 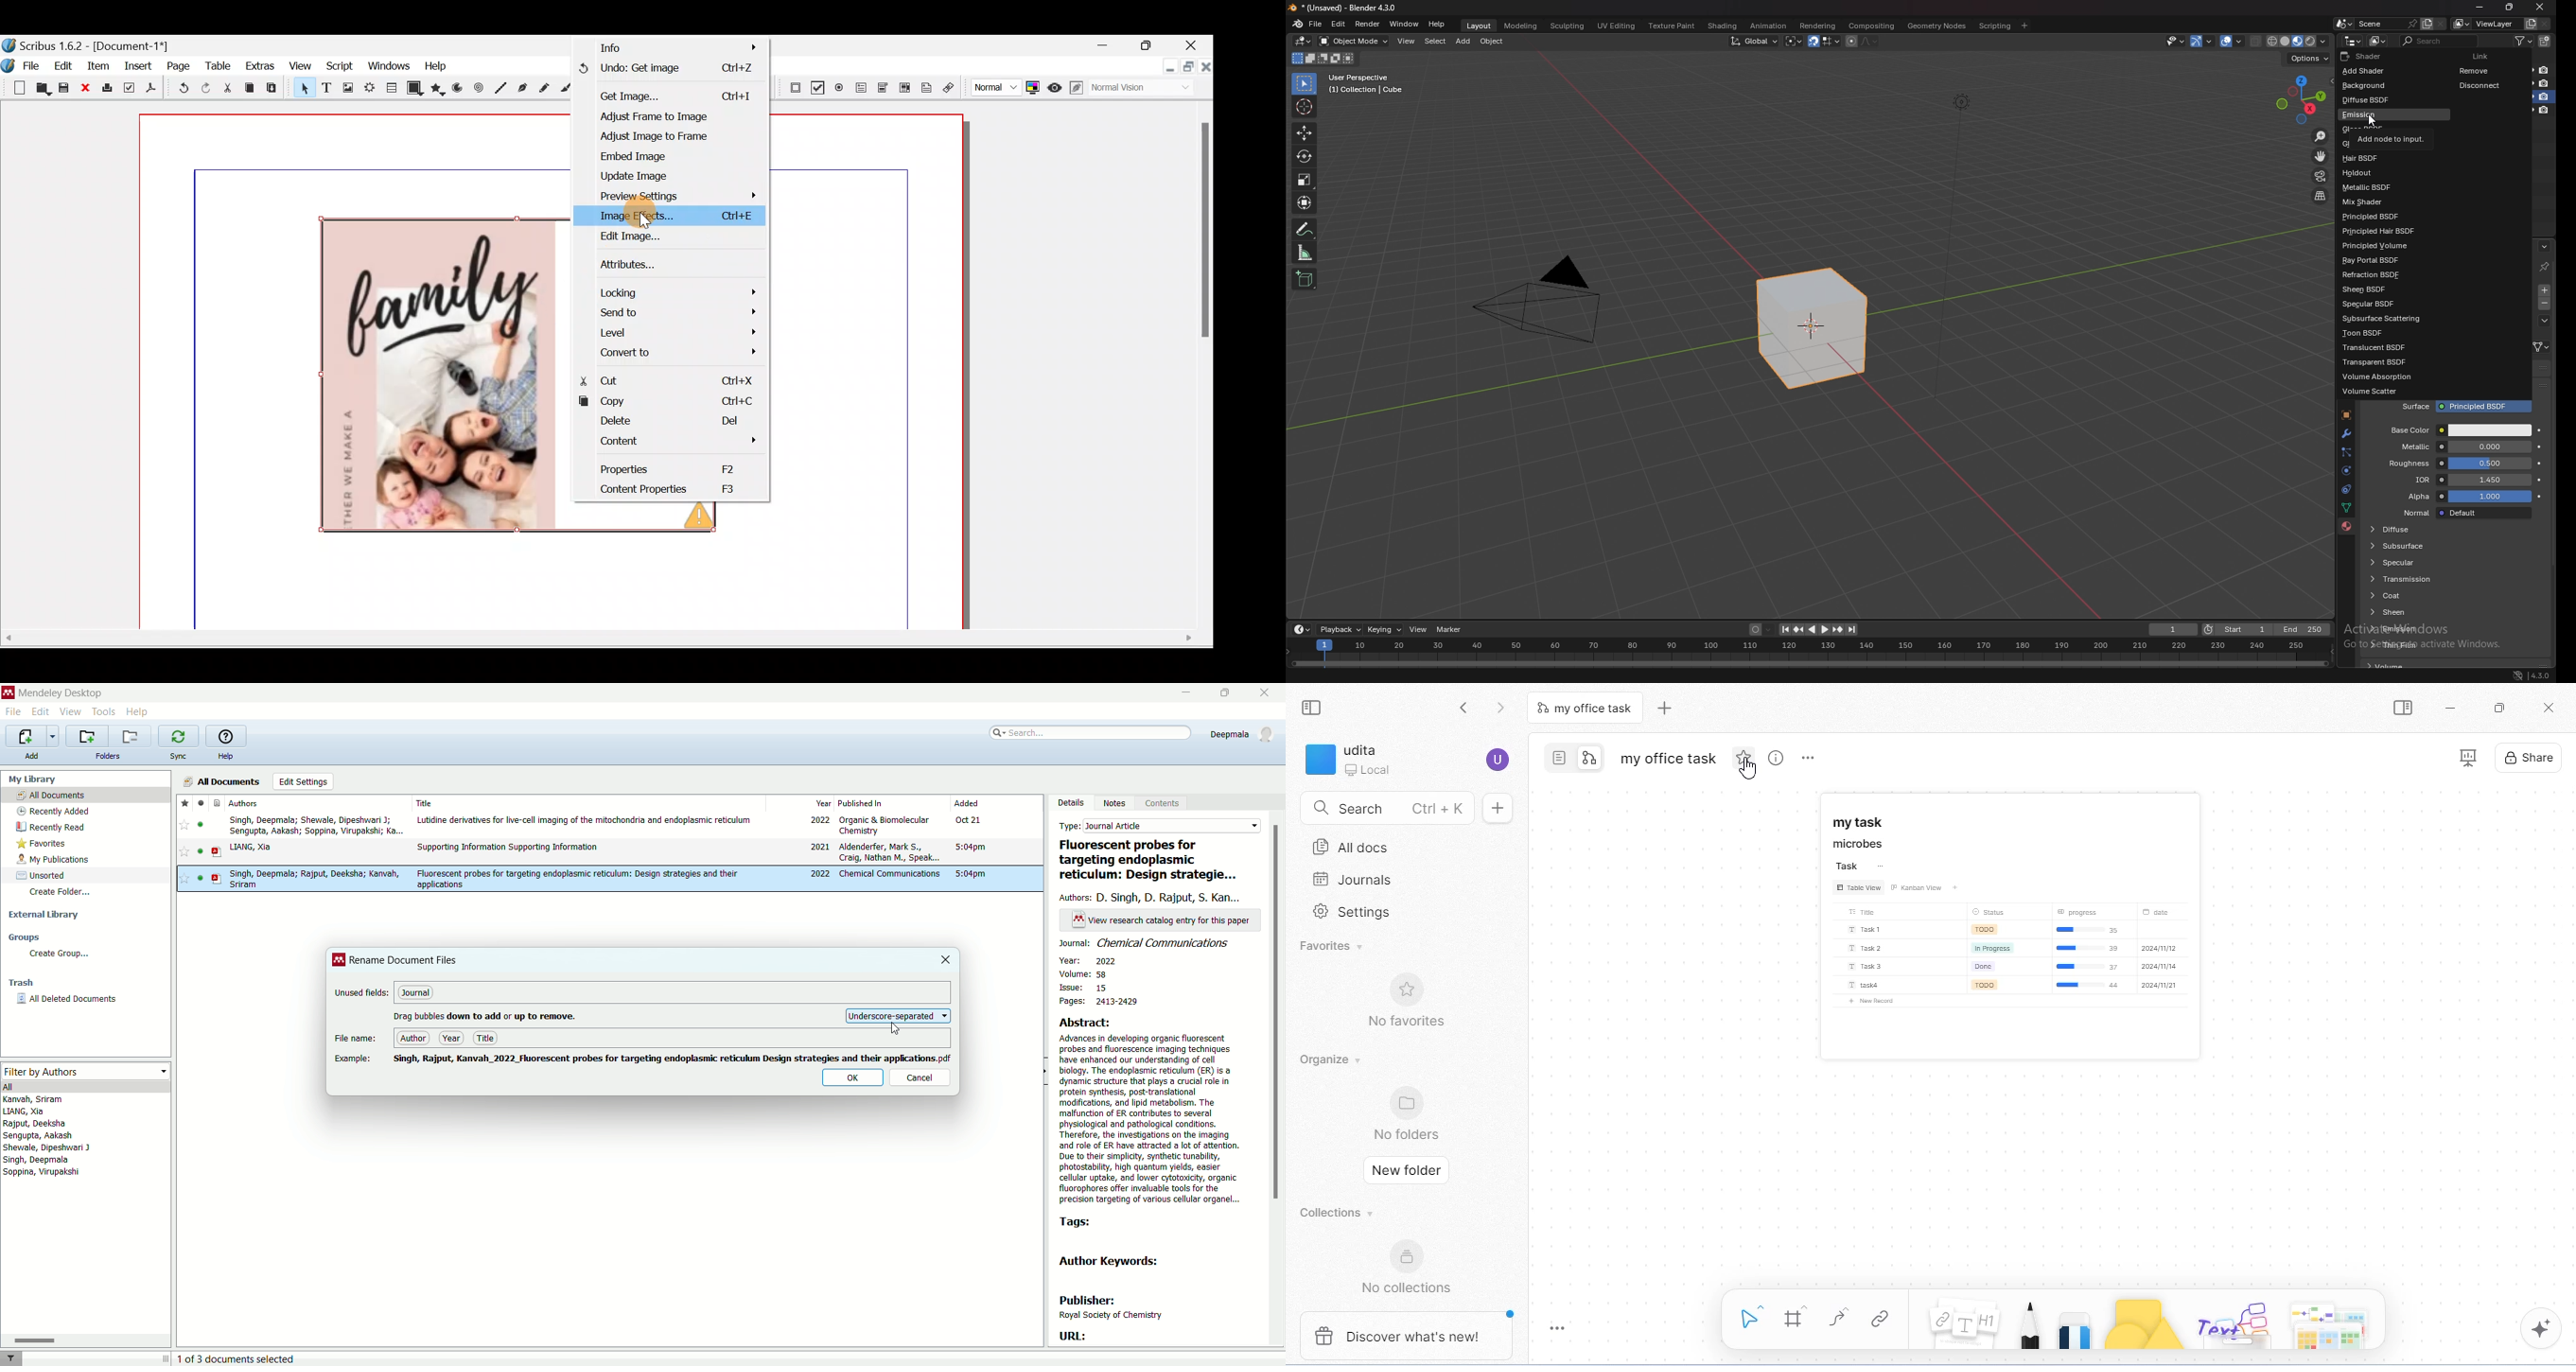 I want to click on , so click(x=1540, y=304).